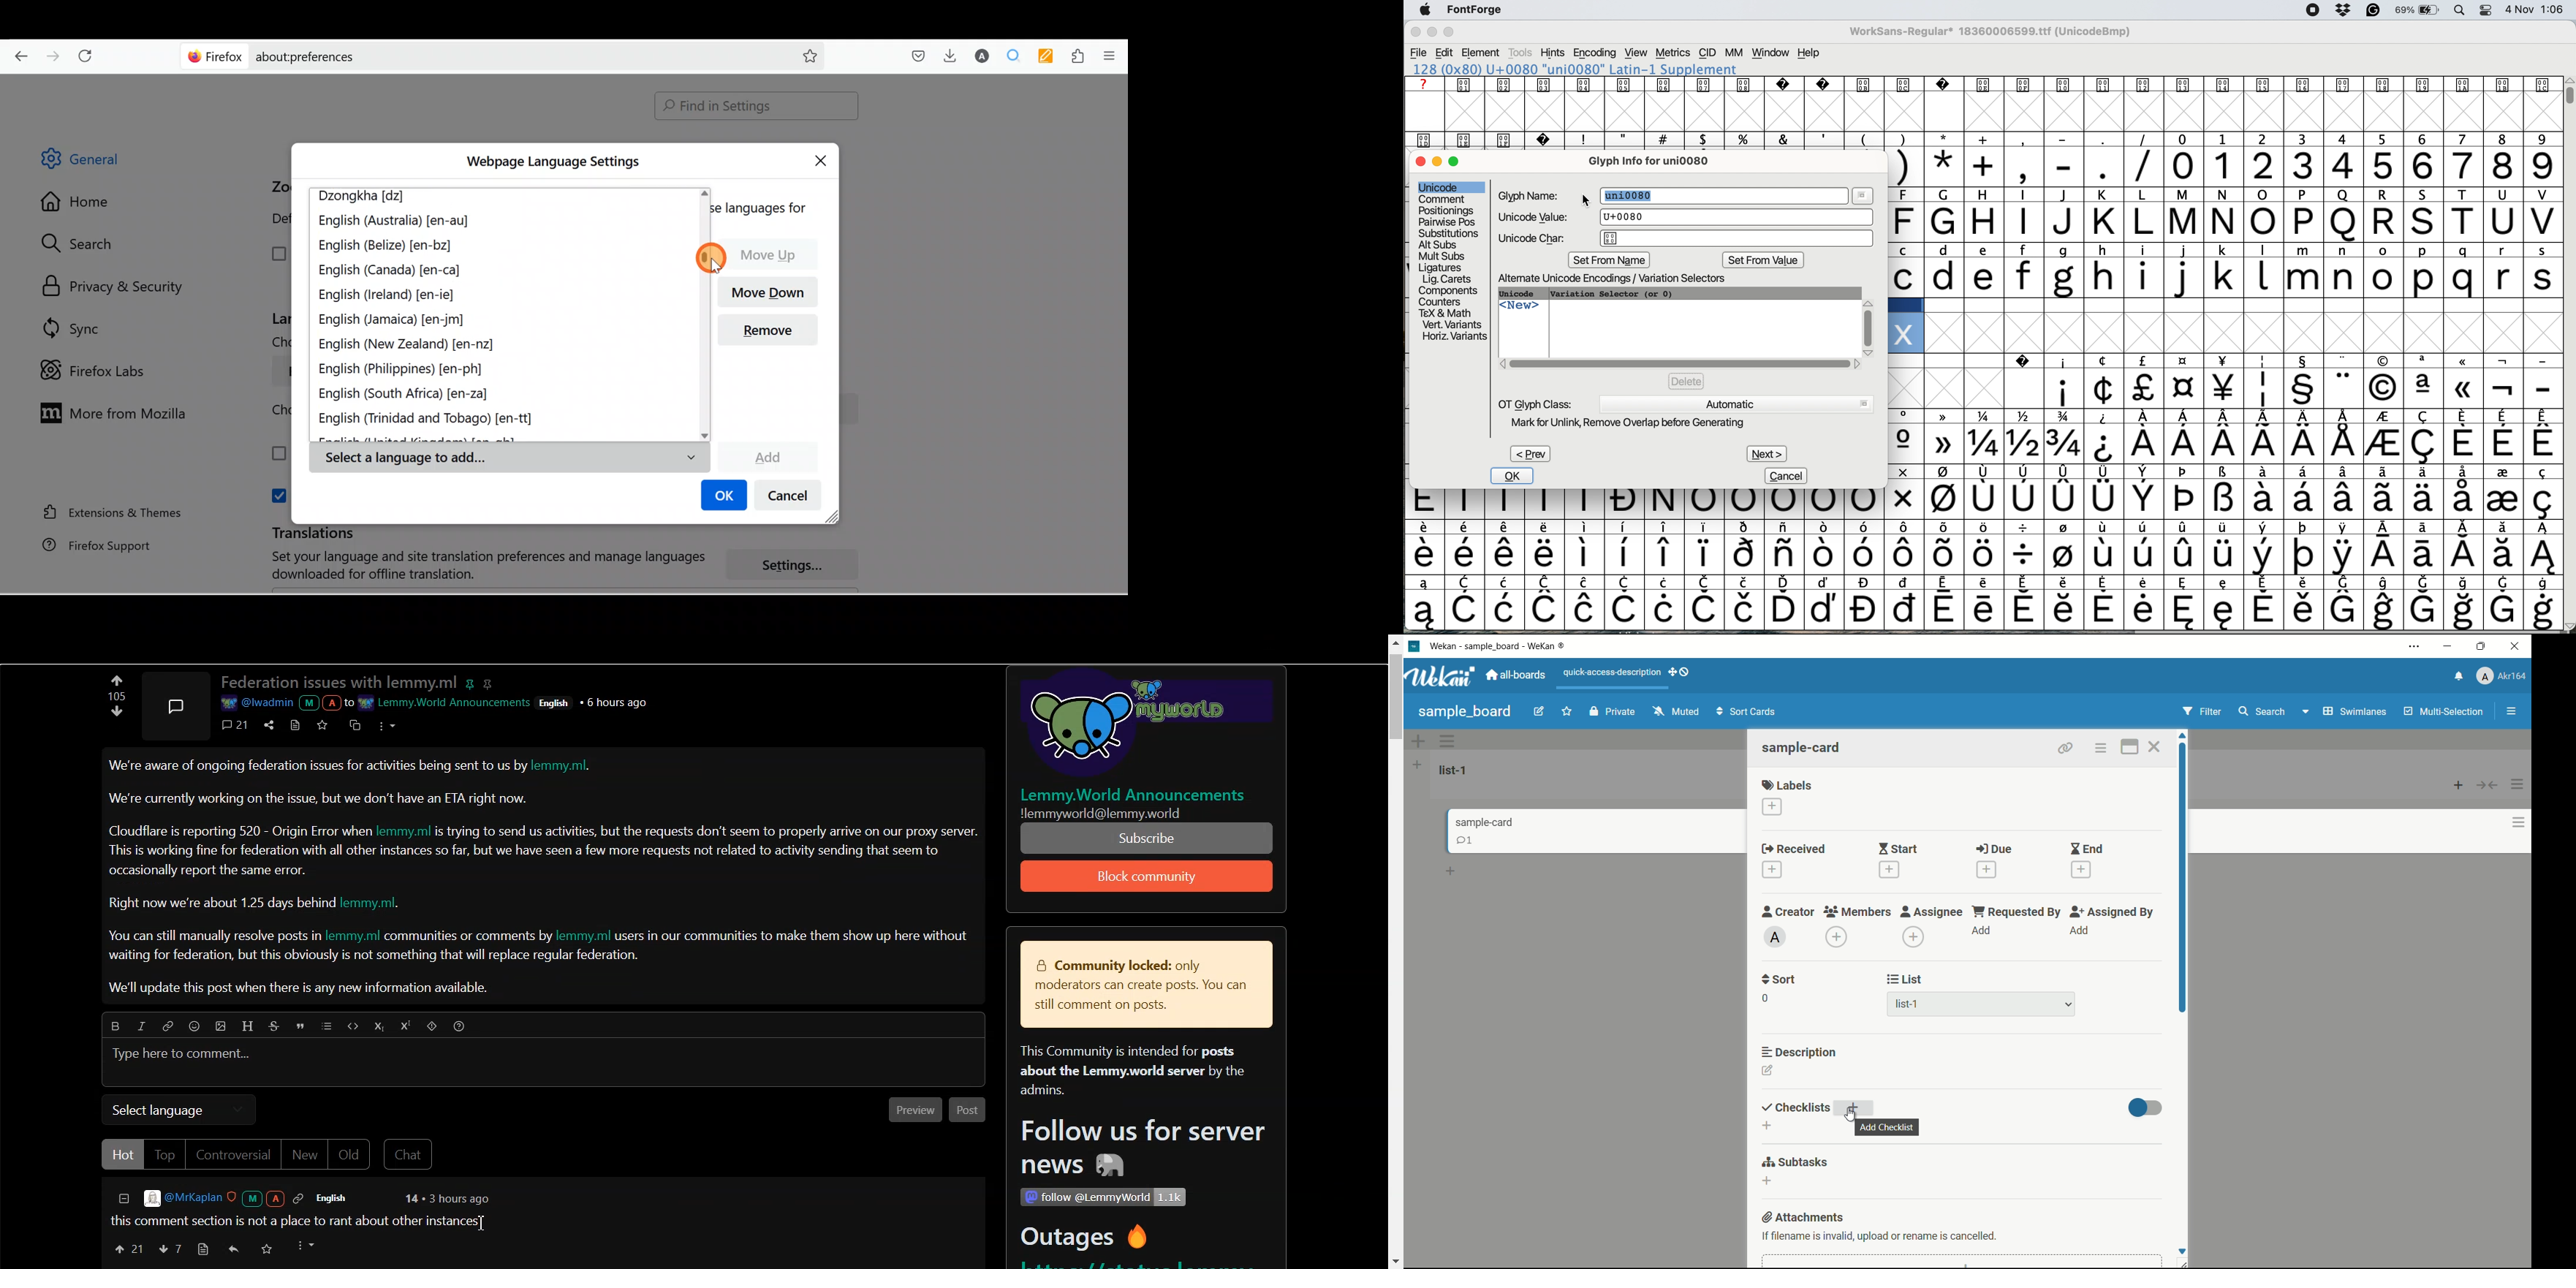  Describe the element at coordinates (1148, 838) in the screenshot. I see `properly arrive on our proxy server.
PE TEI SON TE WT` at that location.